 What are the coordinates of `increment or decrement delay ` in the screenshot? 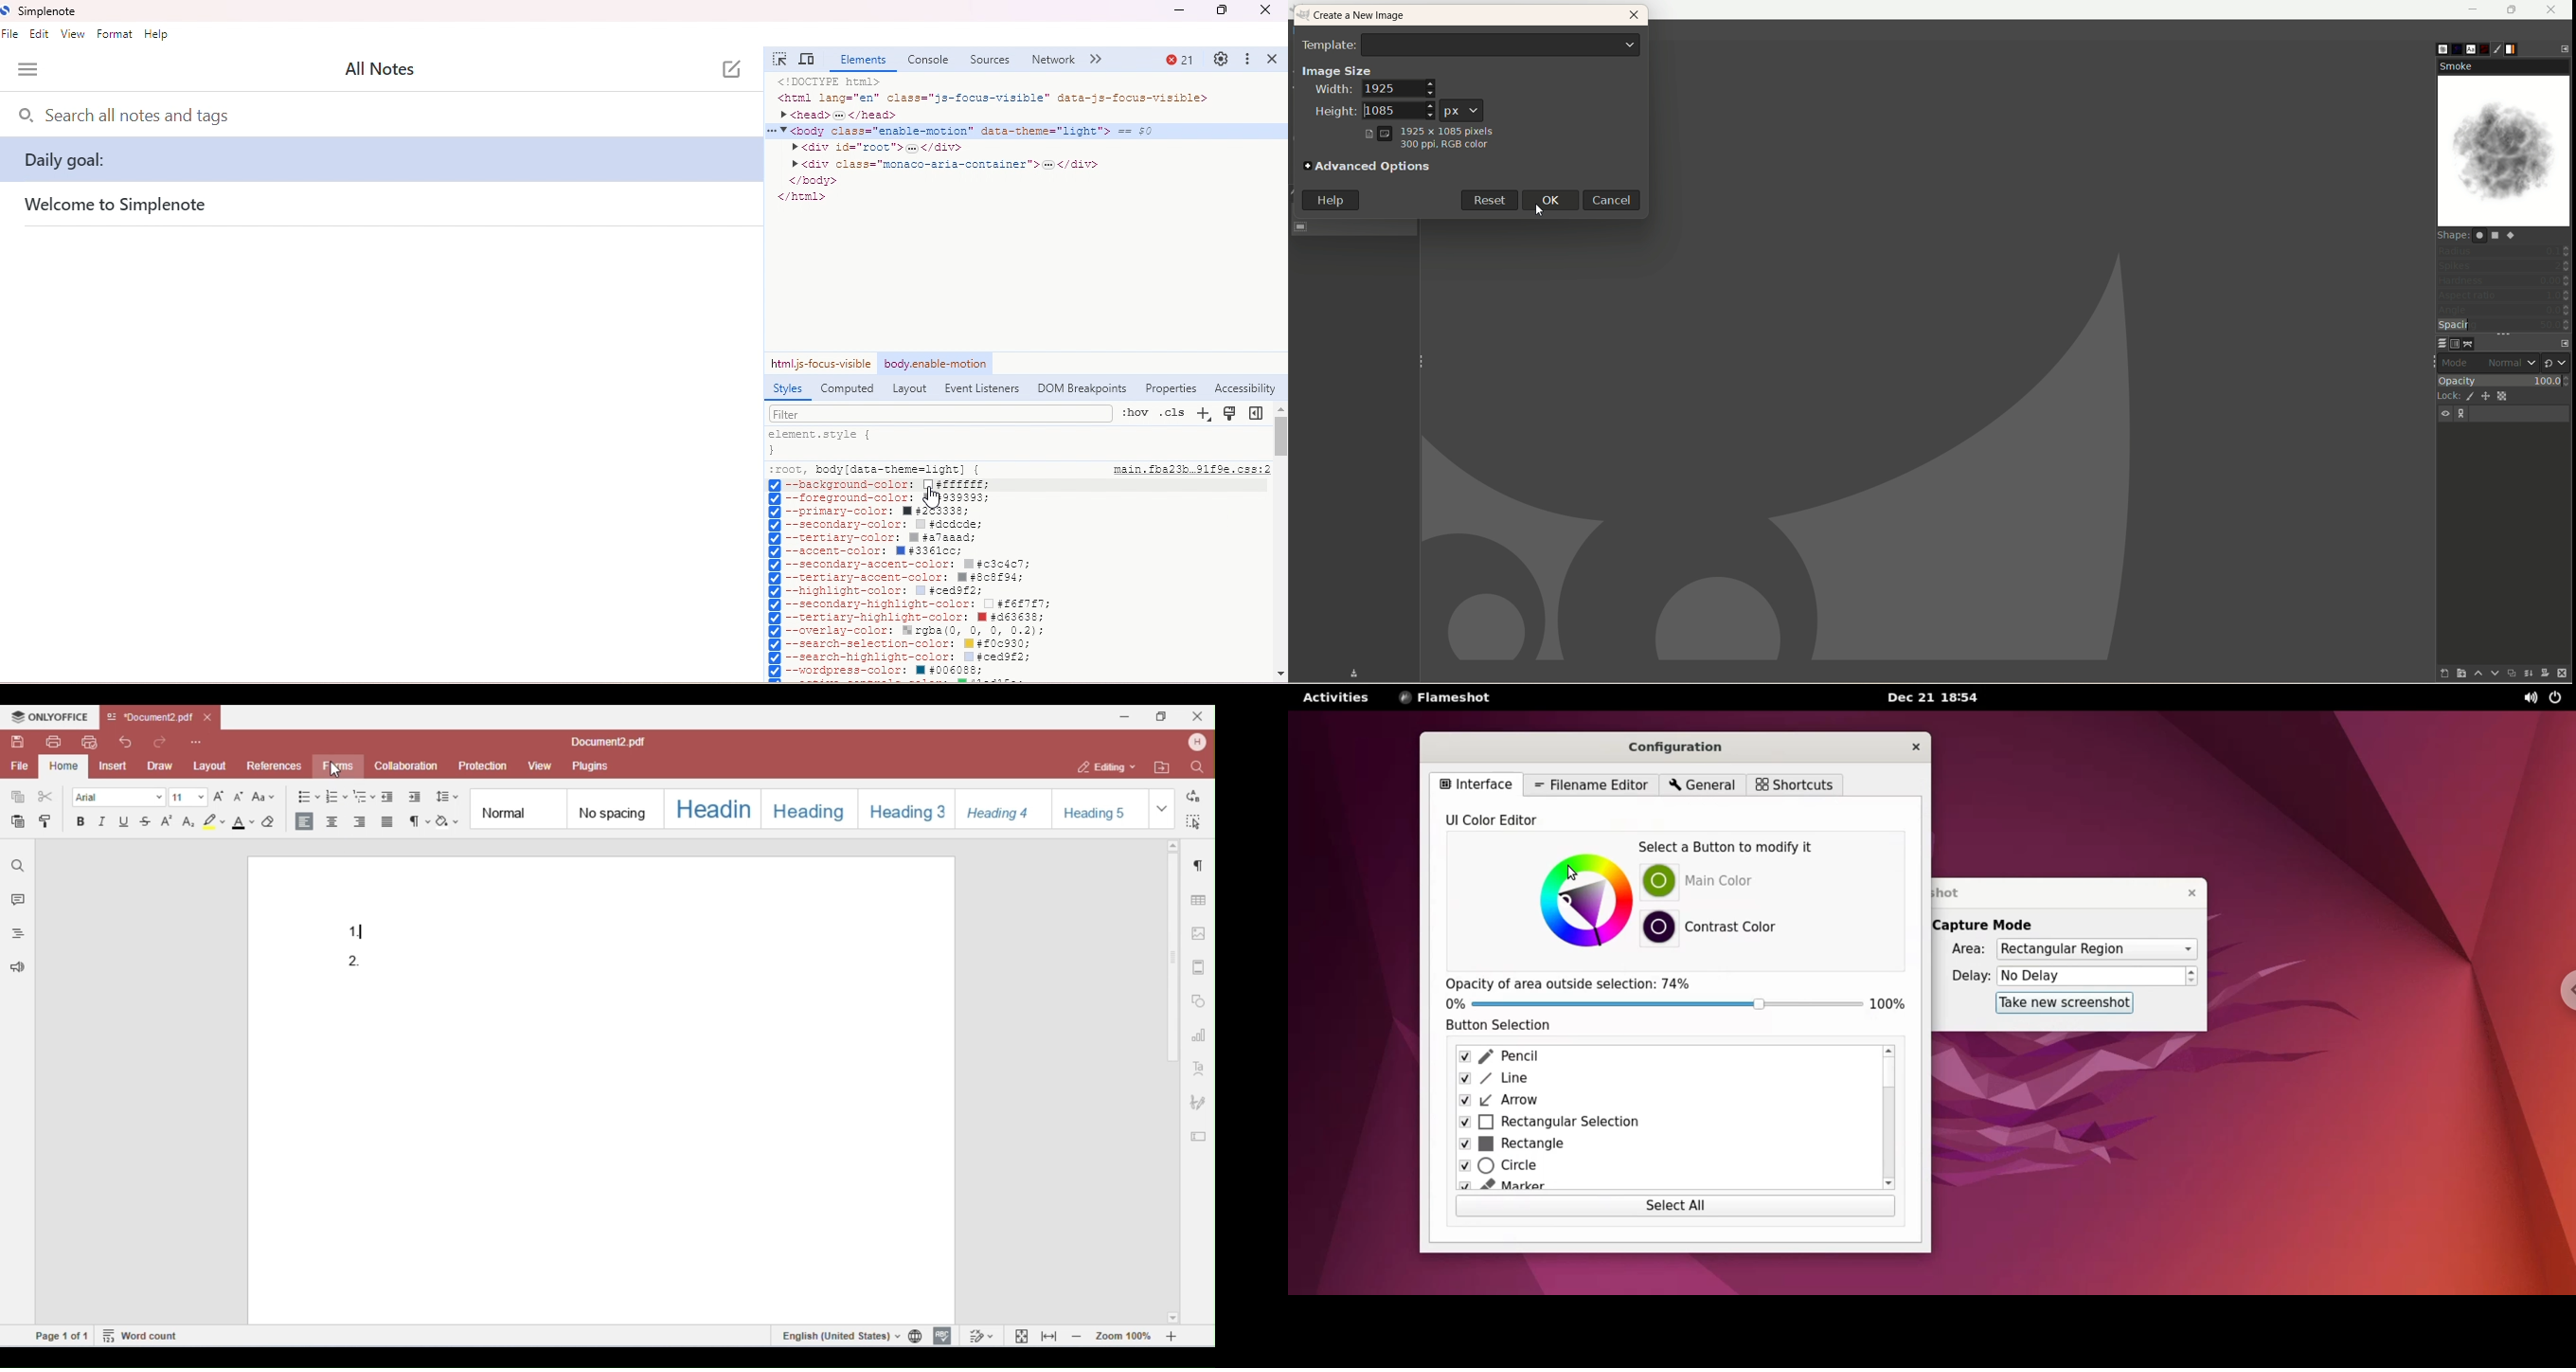 It's located at (2193, 977).